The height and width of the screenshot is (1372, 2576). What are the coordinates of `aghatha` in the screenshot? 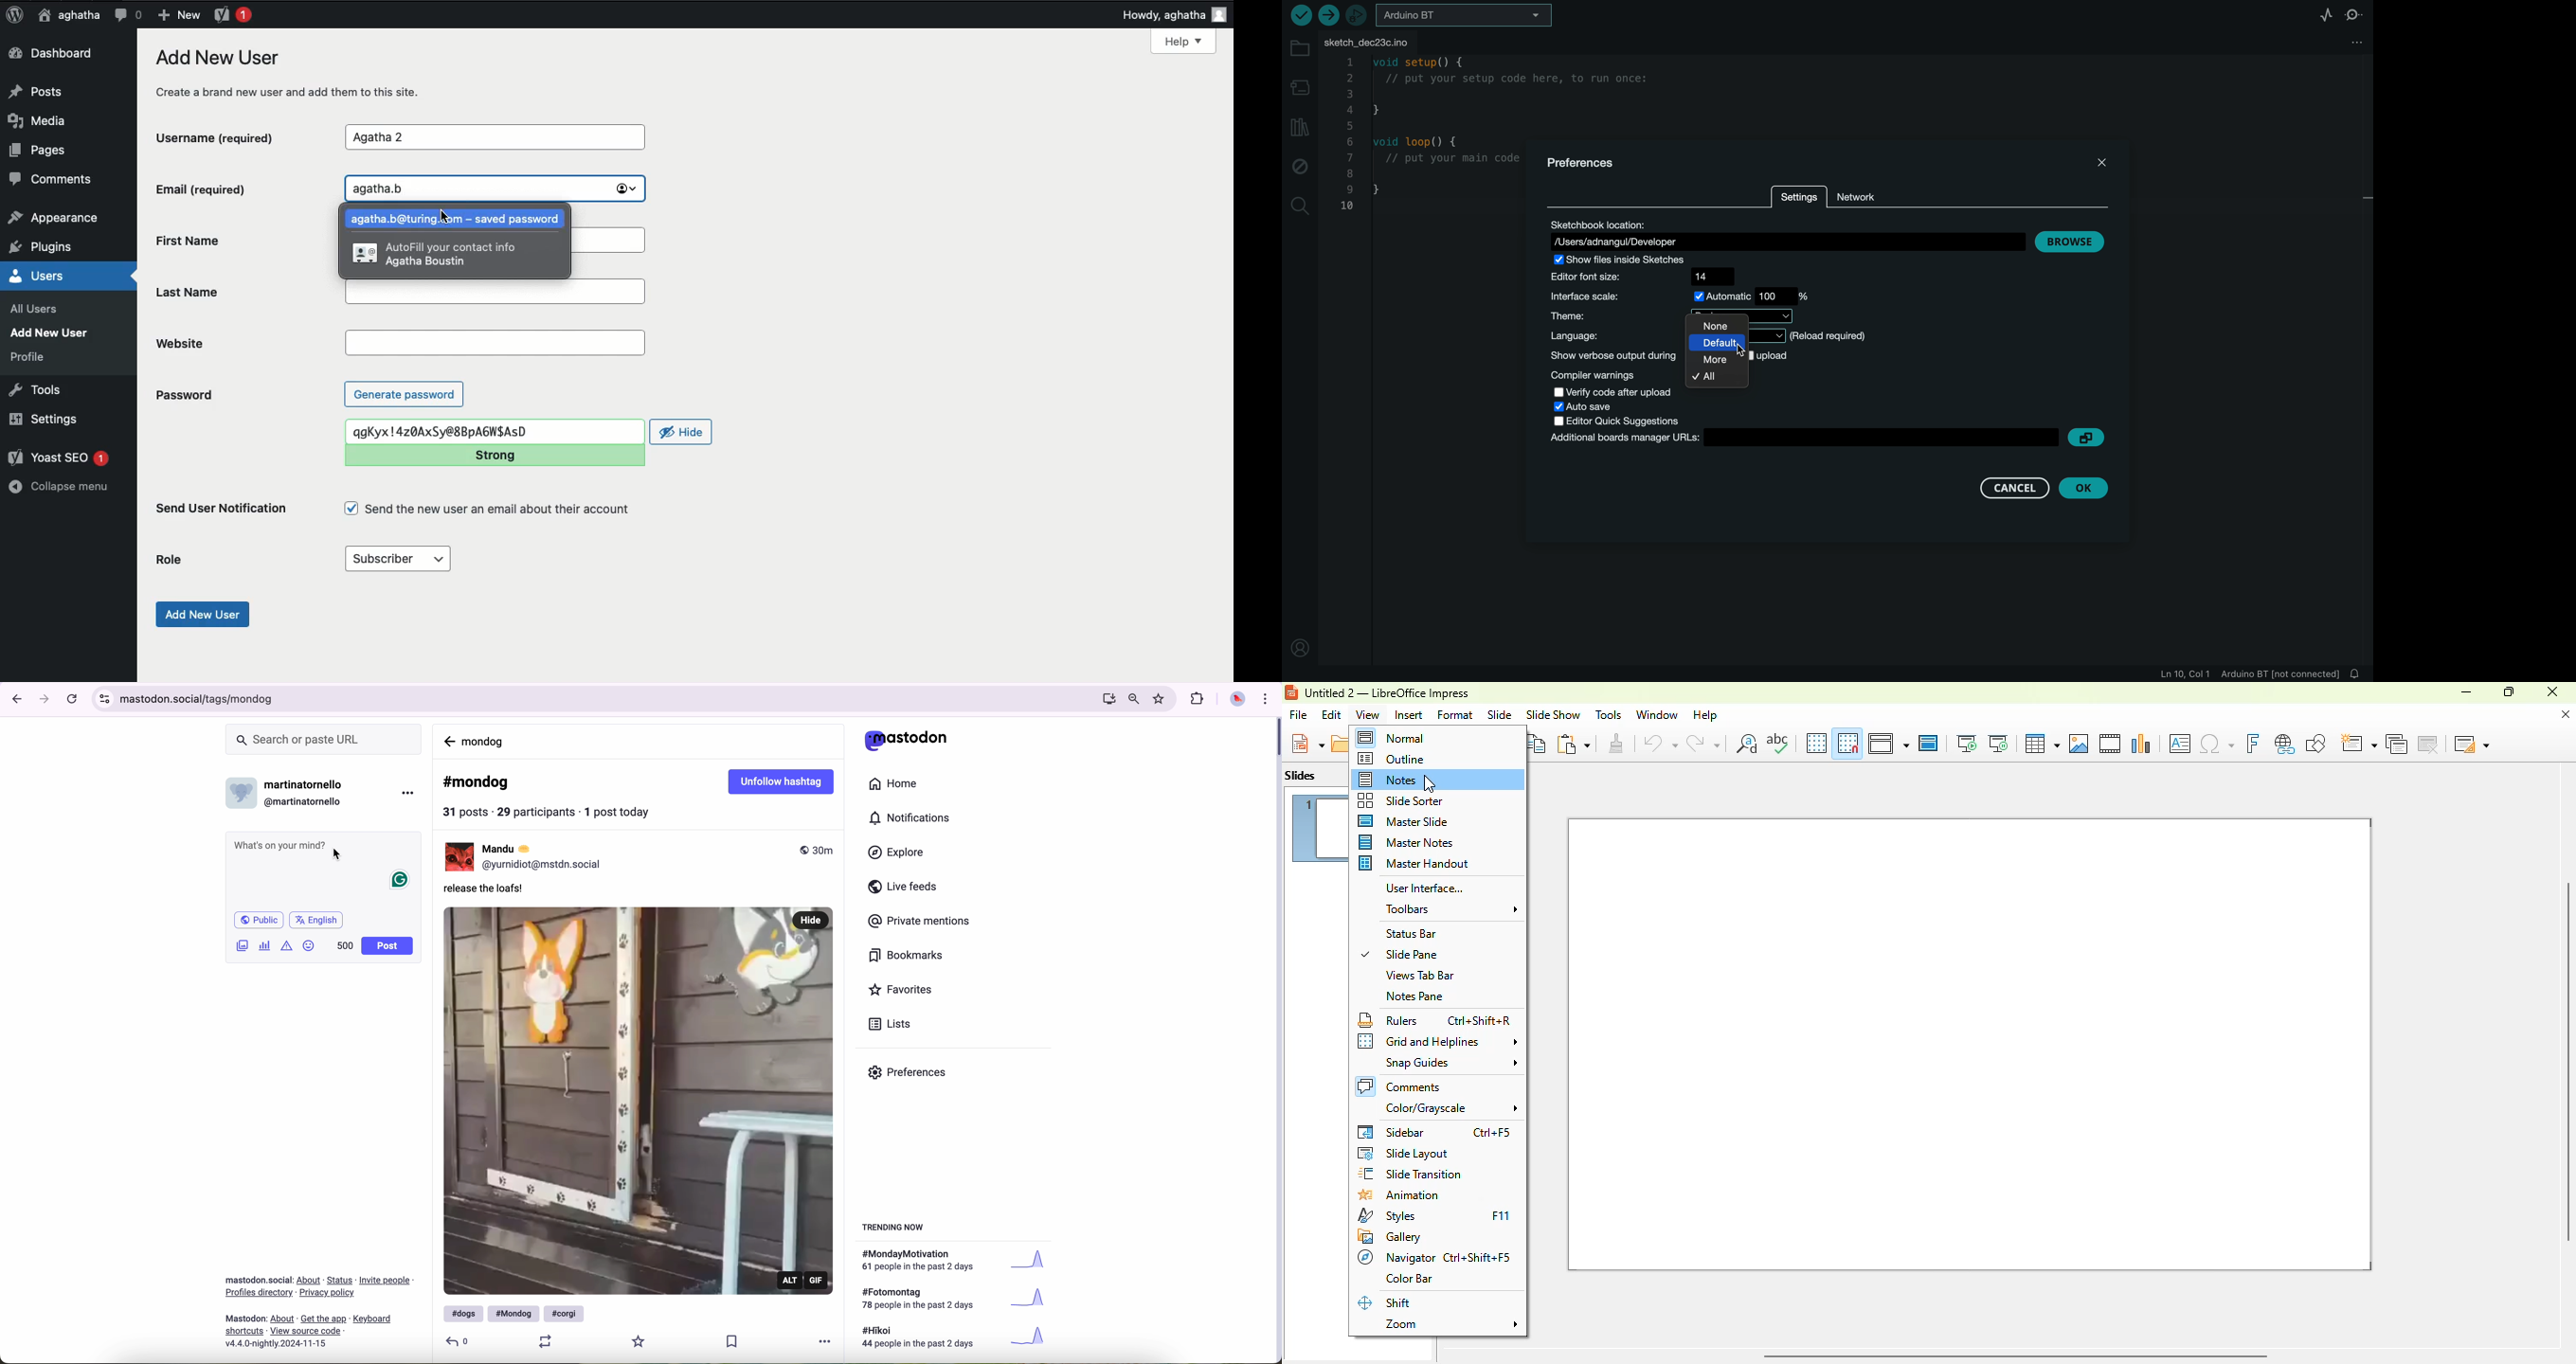 It's located at (66, 15).